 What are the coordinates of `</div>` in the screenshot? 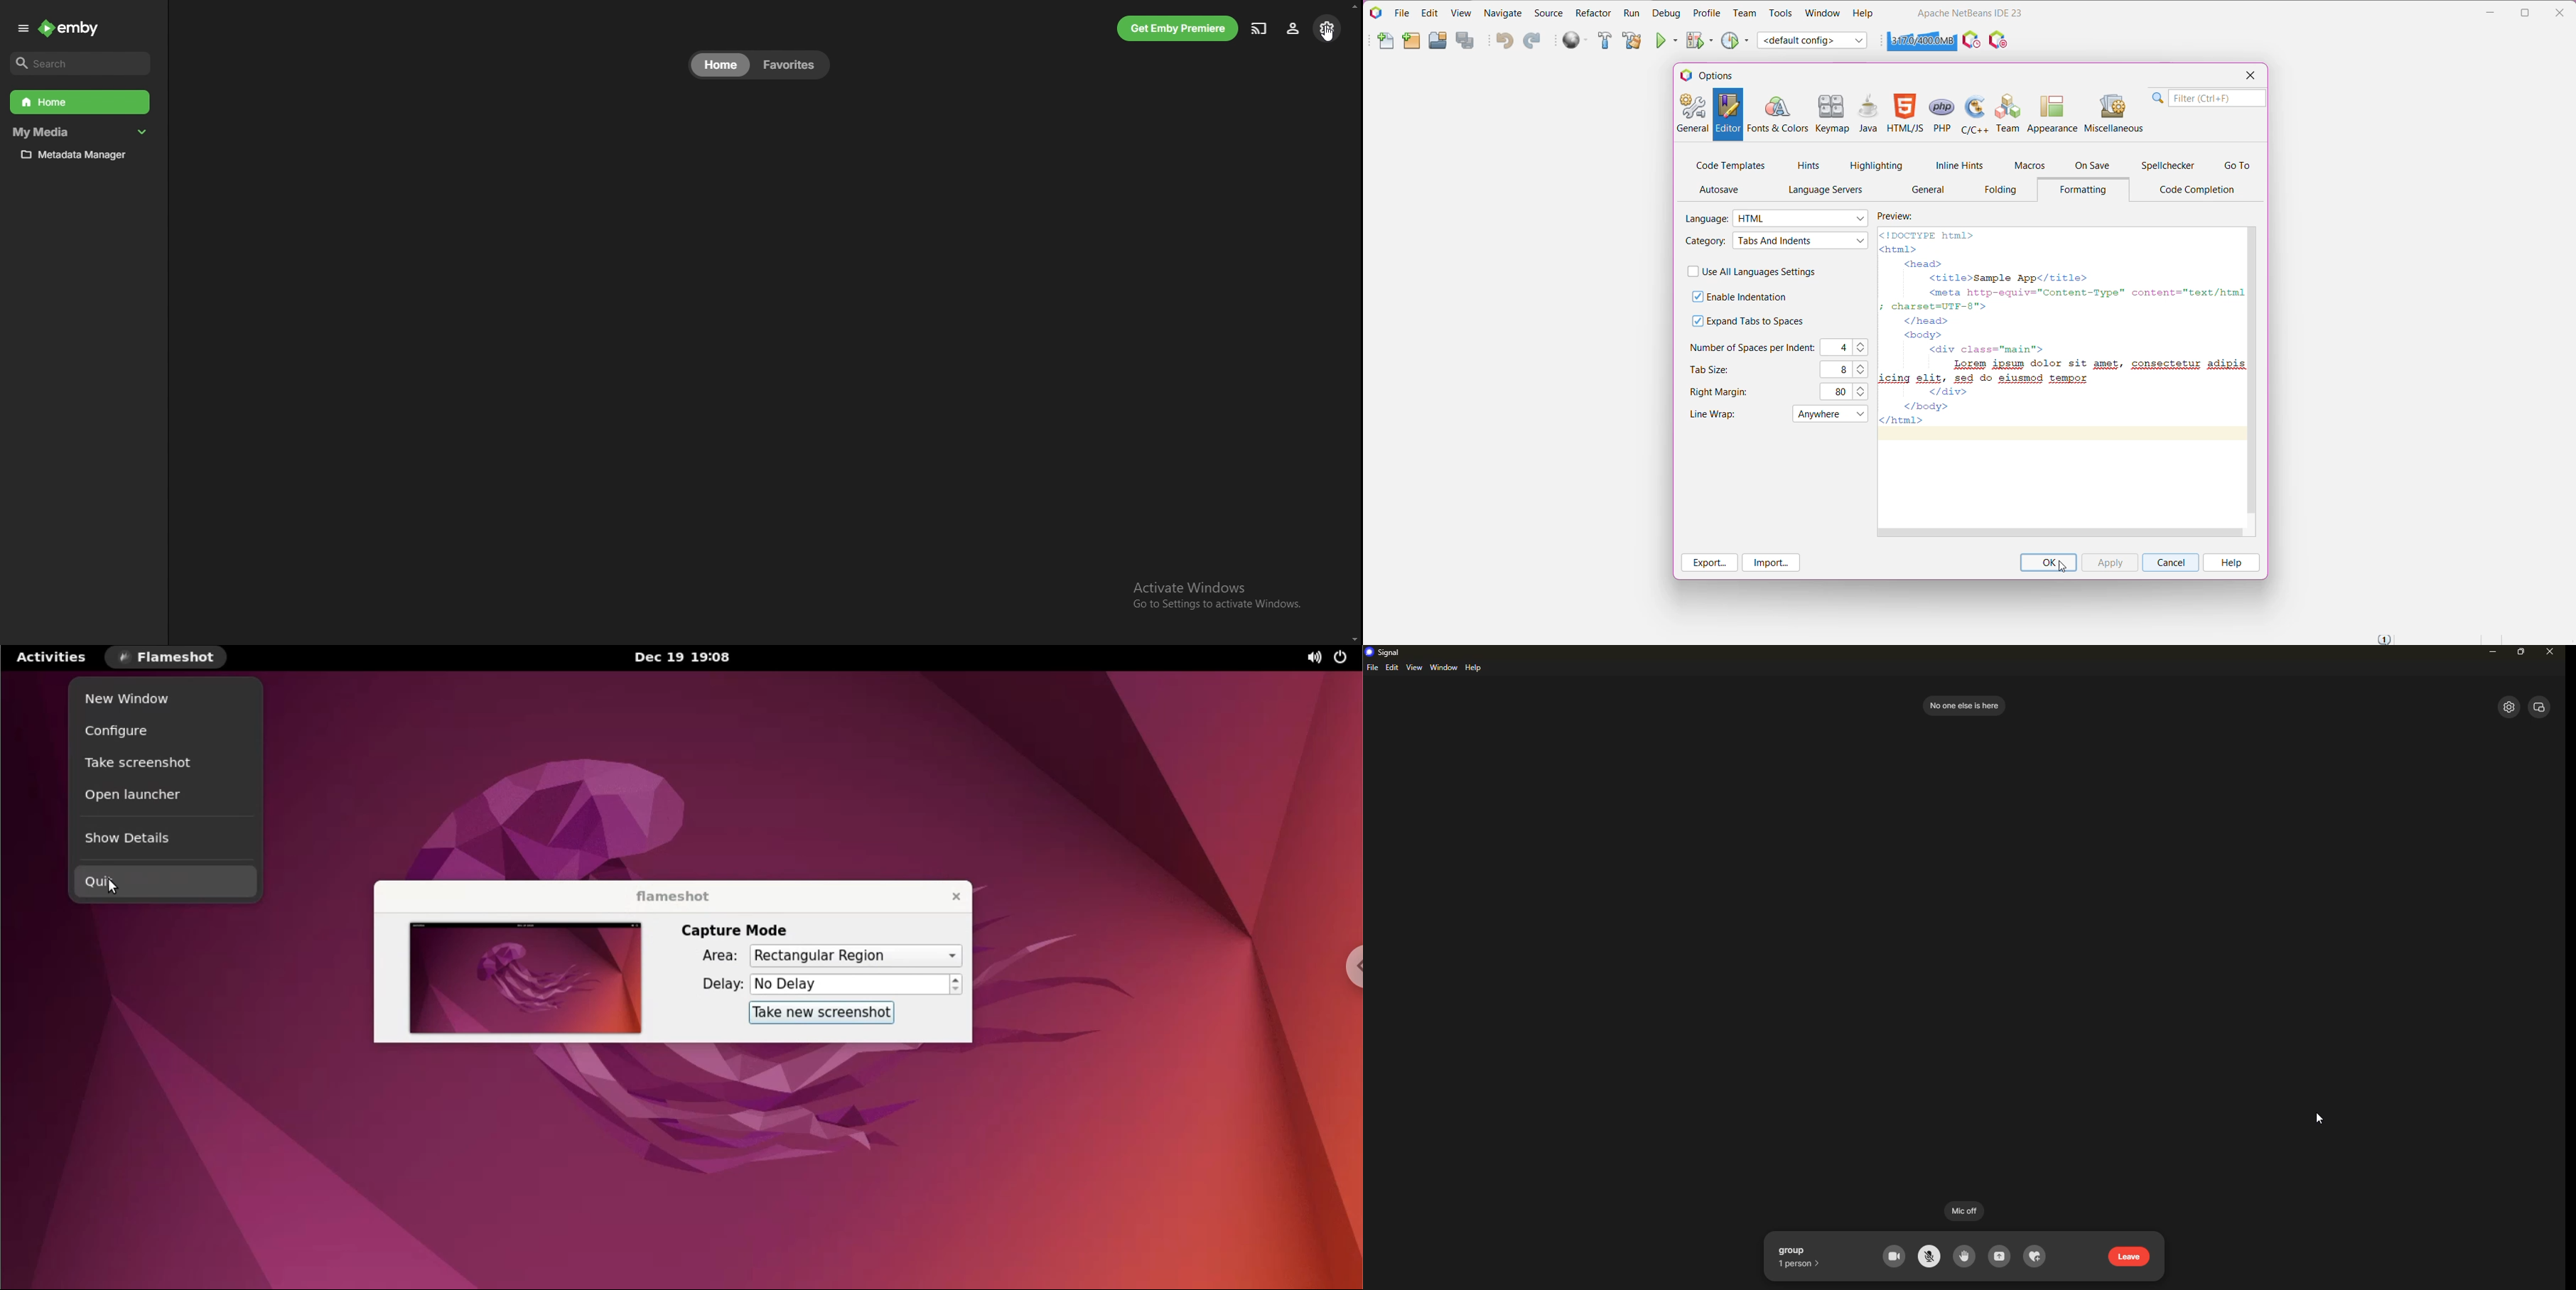 It's located at (1951, 391).